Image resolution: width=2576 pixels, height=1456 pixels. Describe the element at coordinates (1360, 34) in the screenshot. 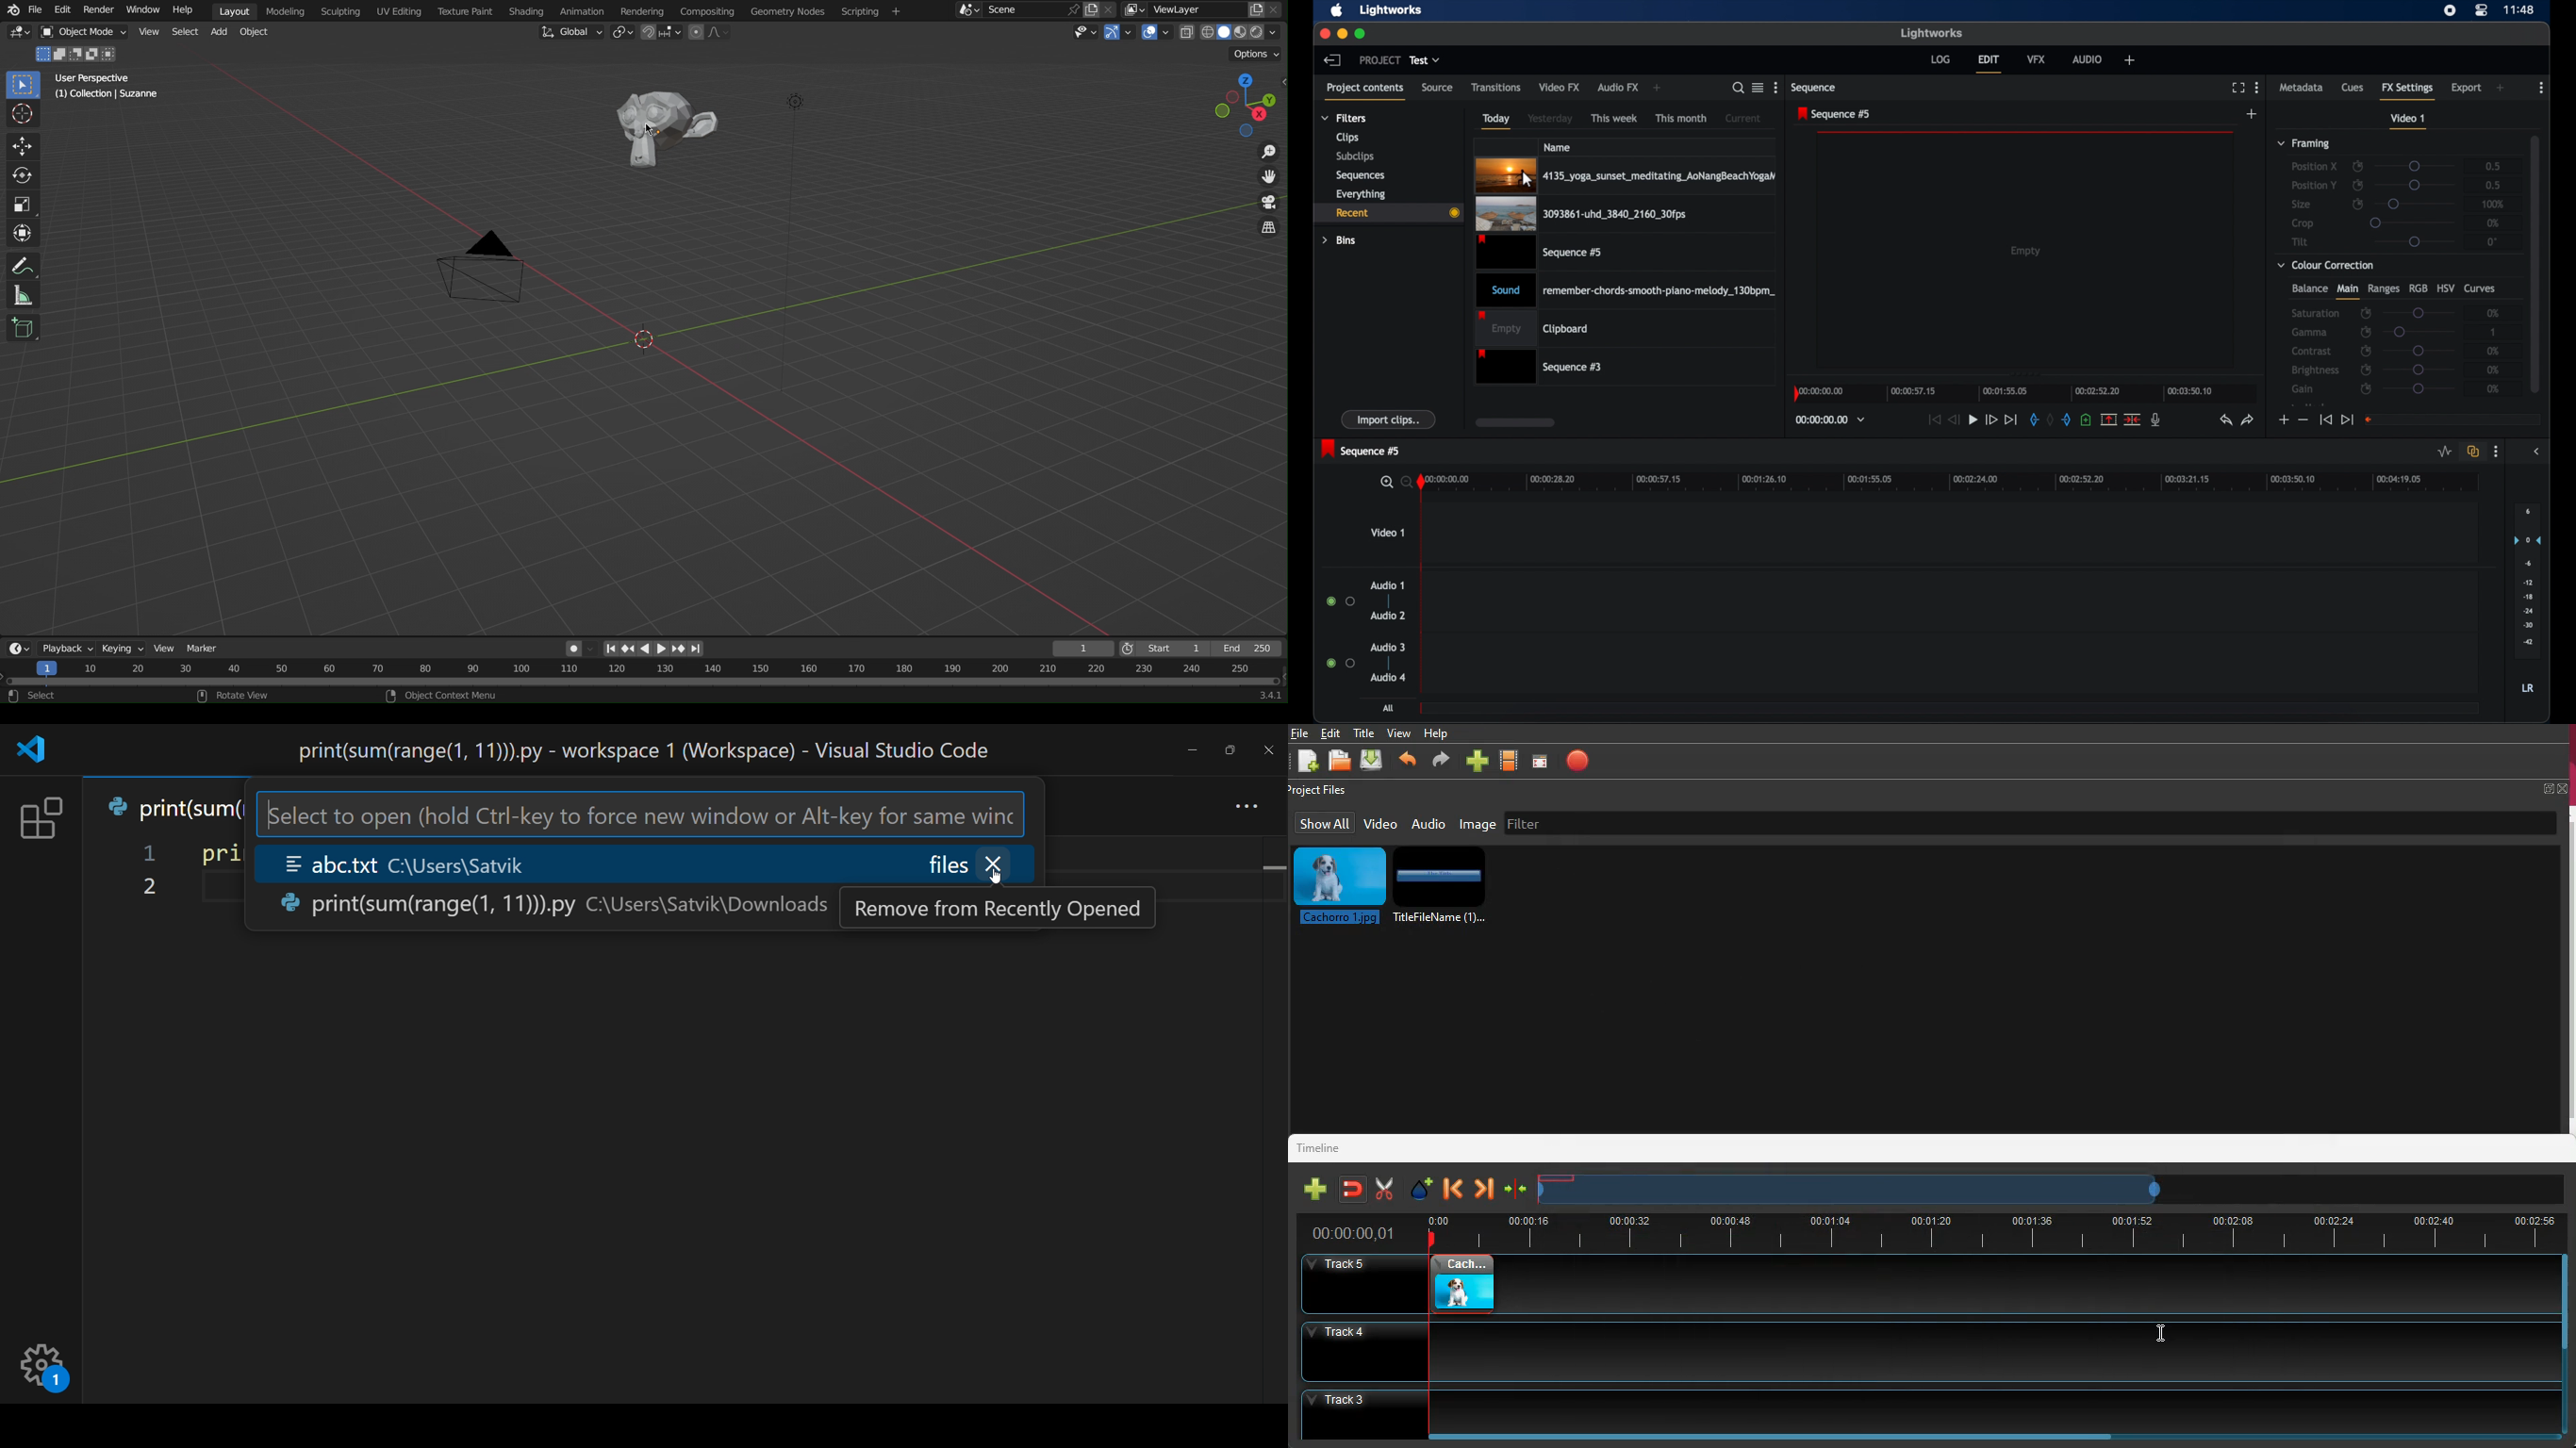

I see `maximize` at that location.